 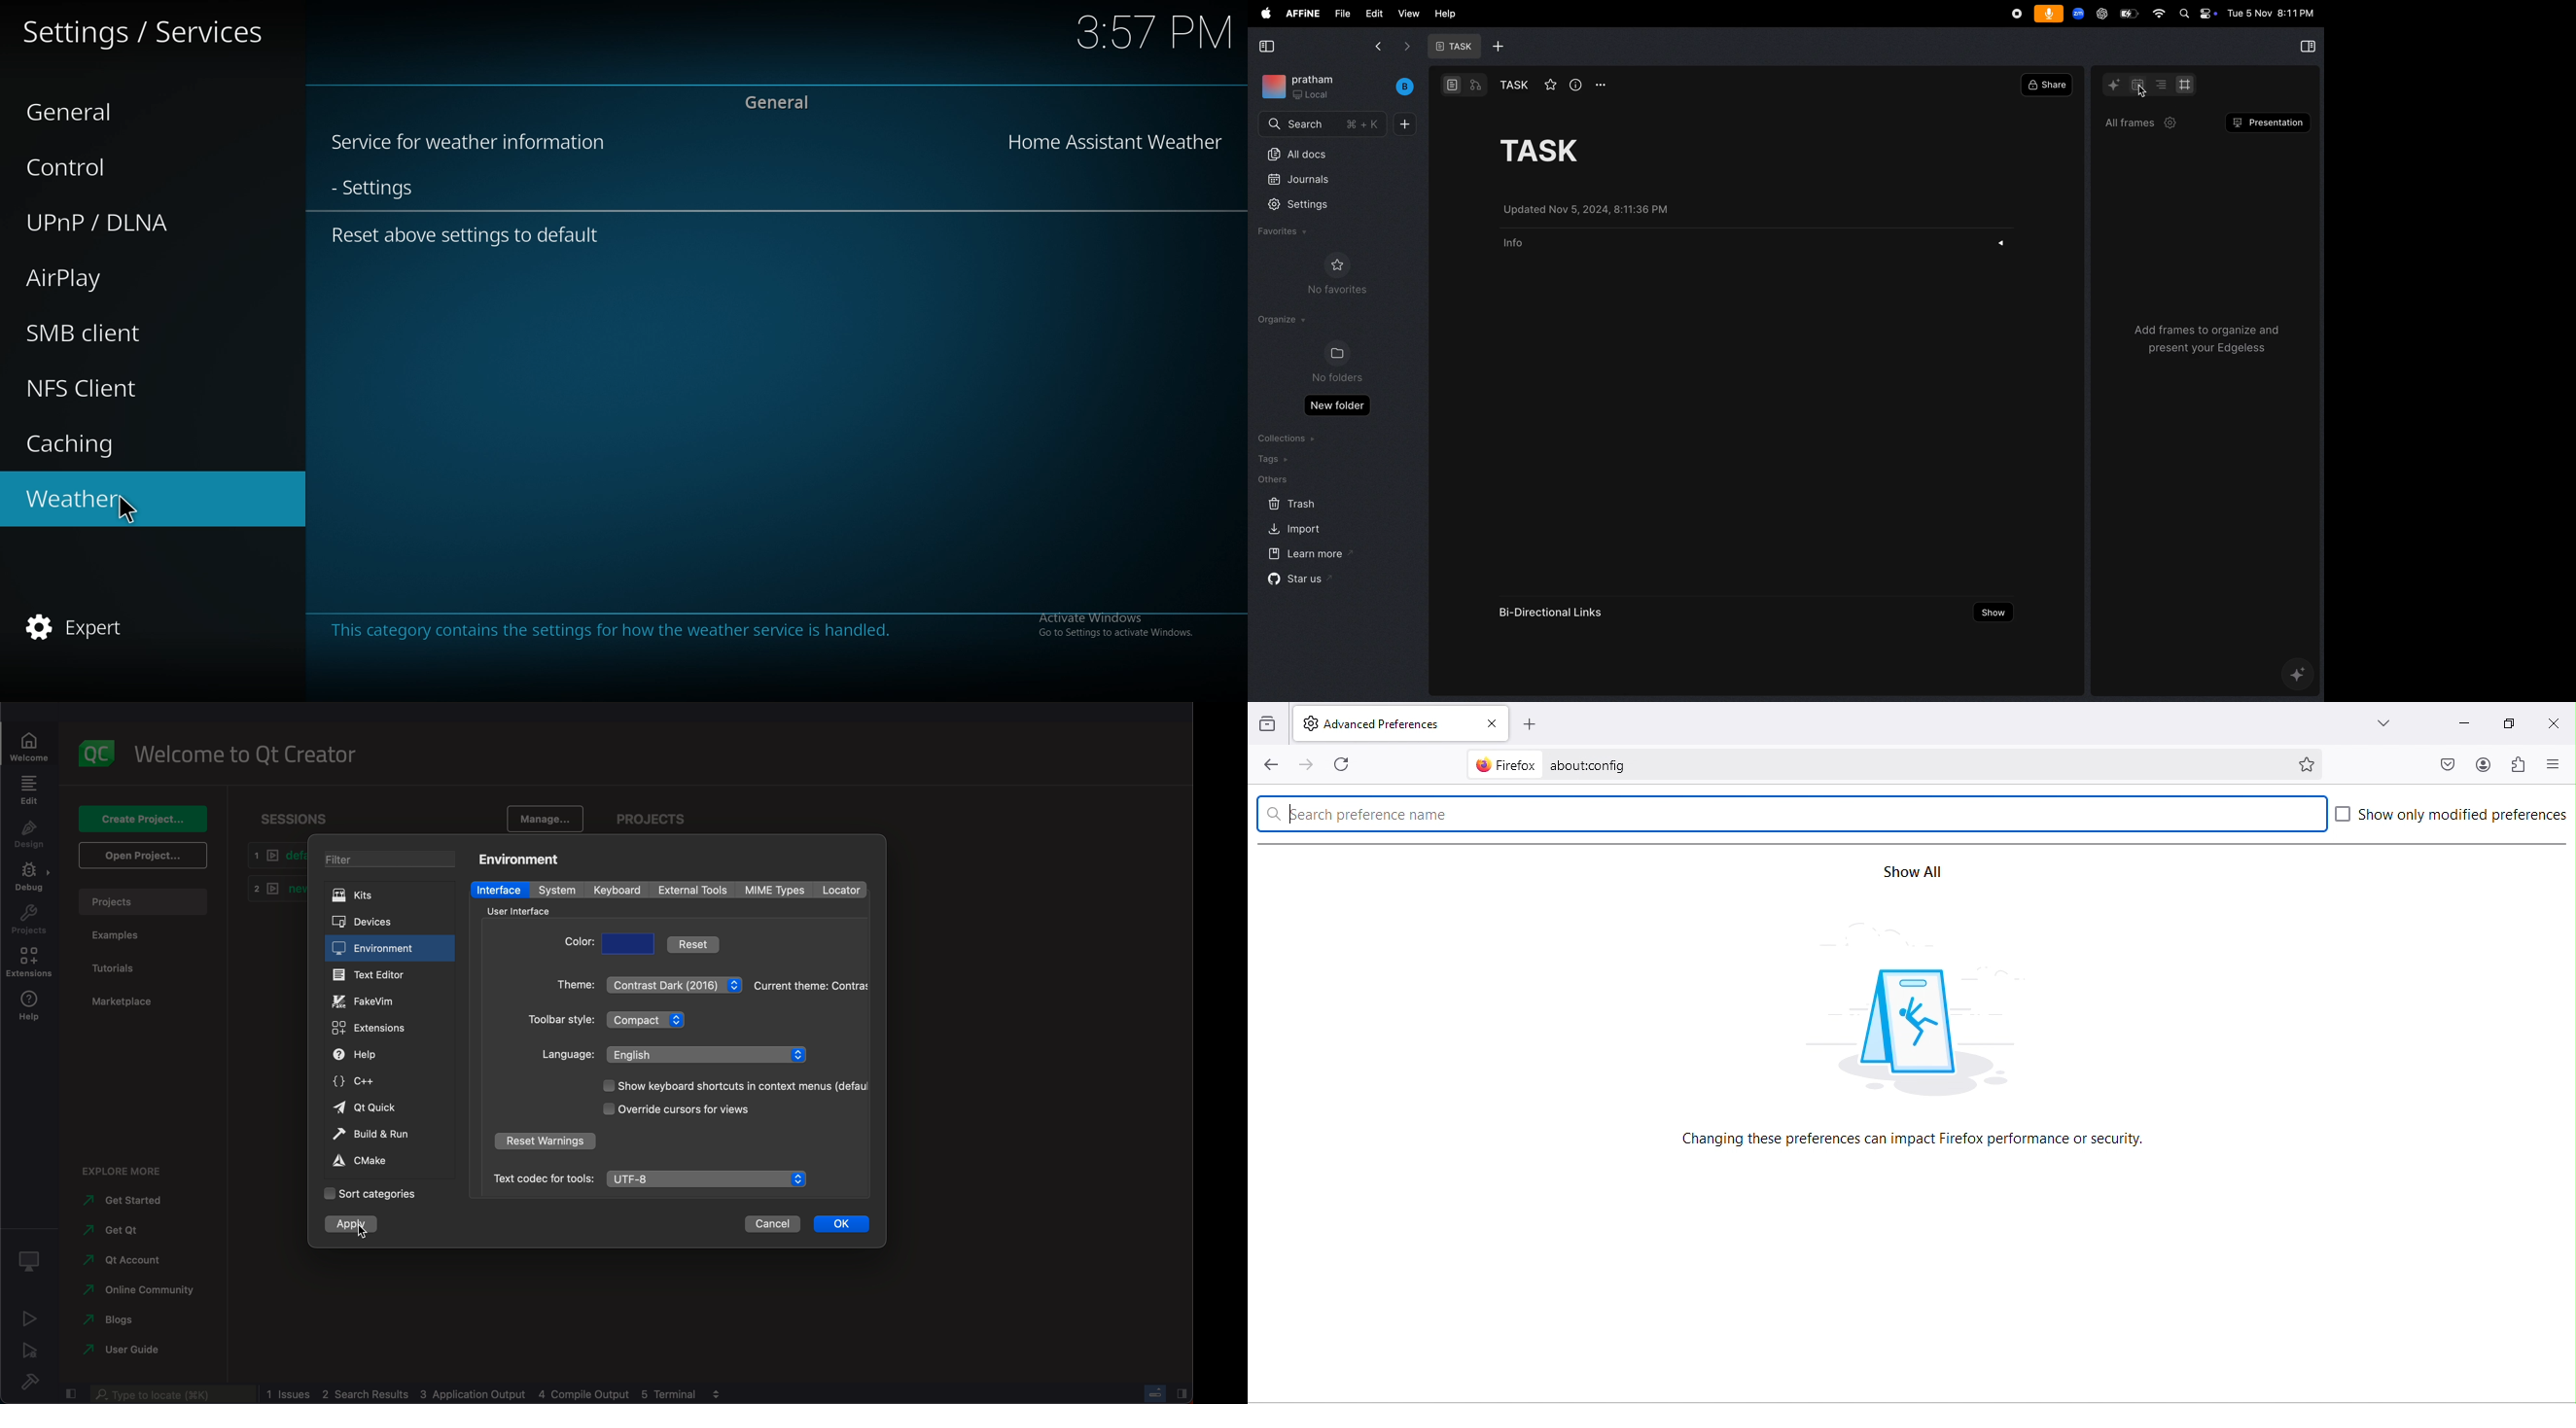 I want to click on Cursor, so click(x=133, y=517).